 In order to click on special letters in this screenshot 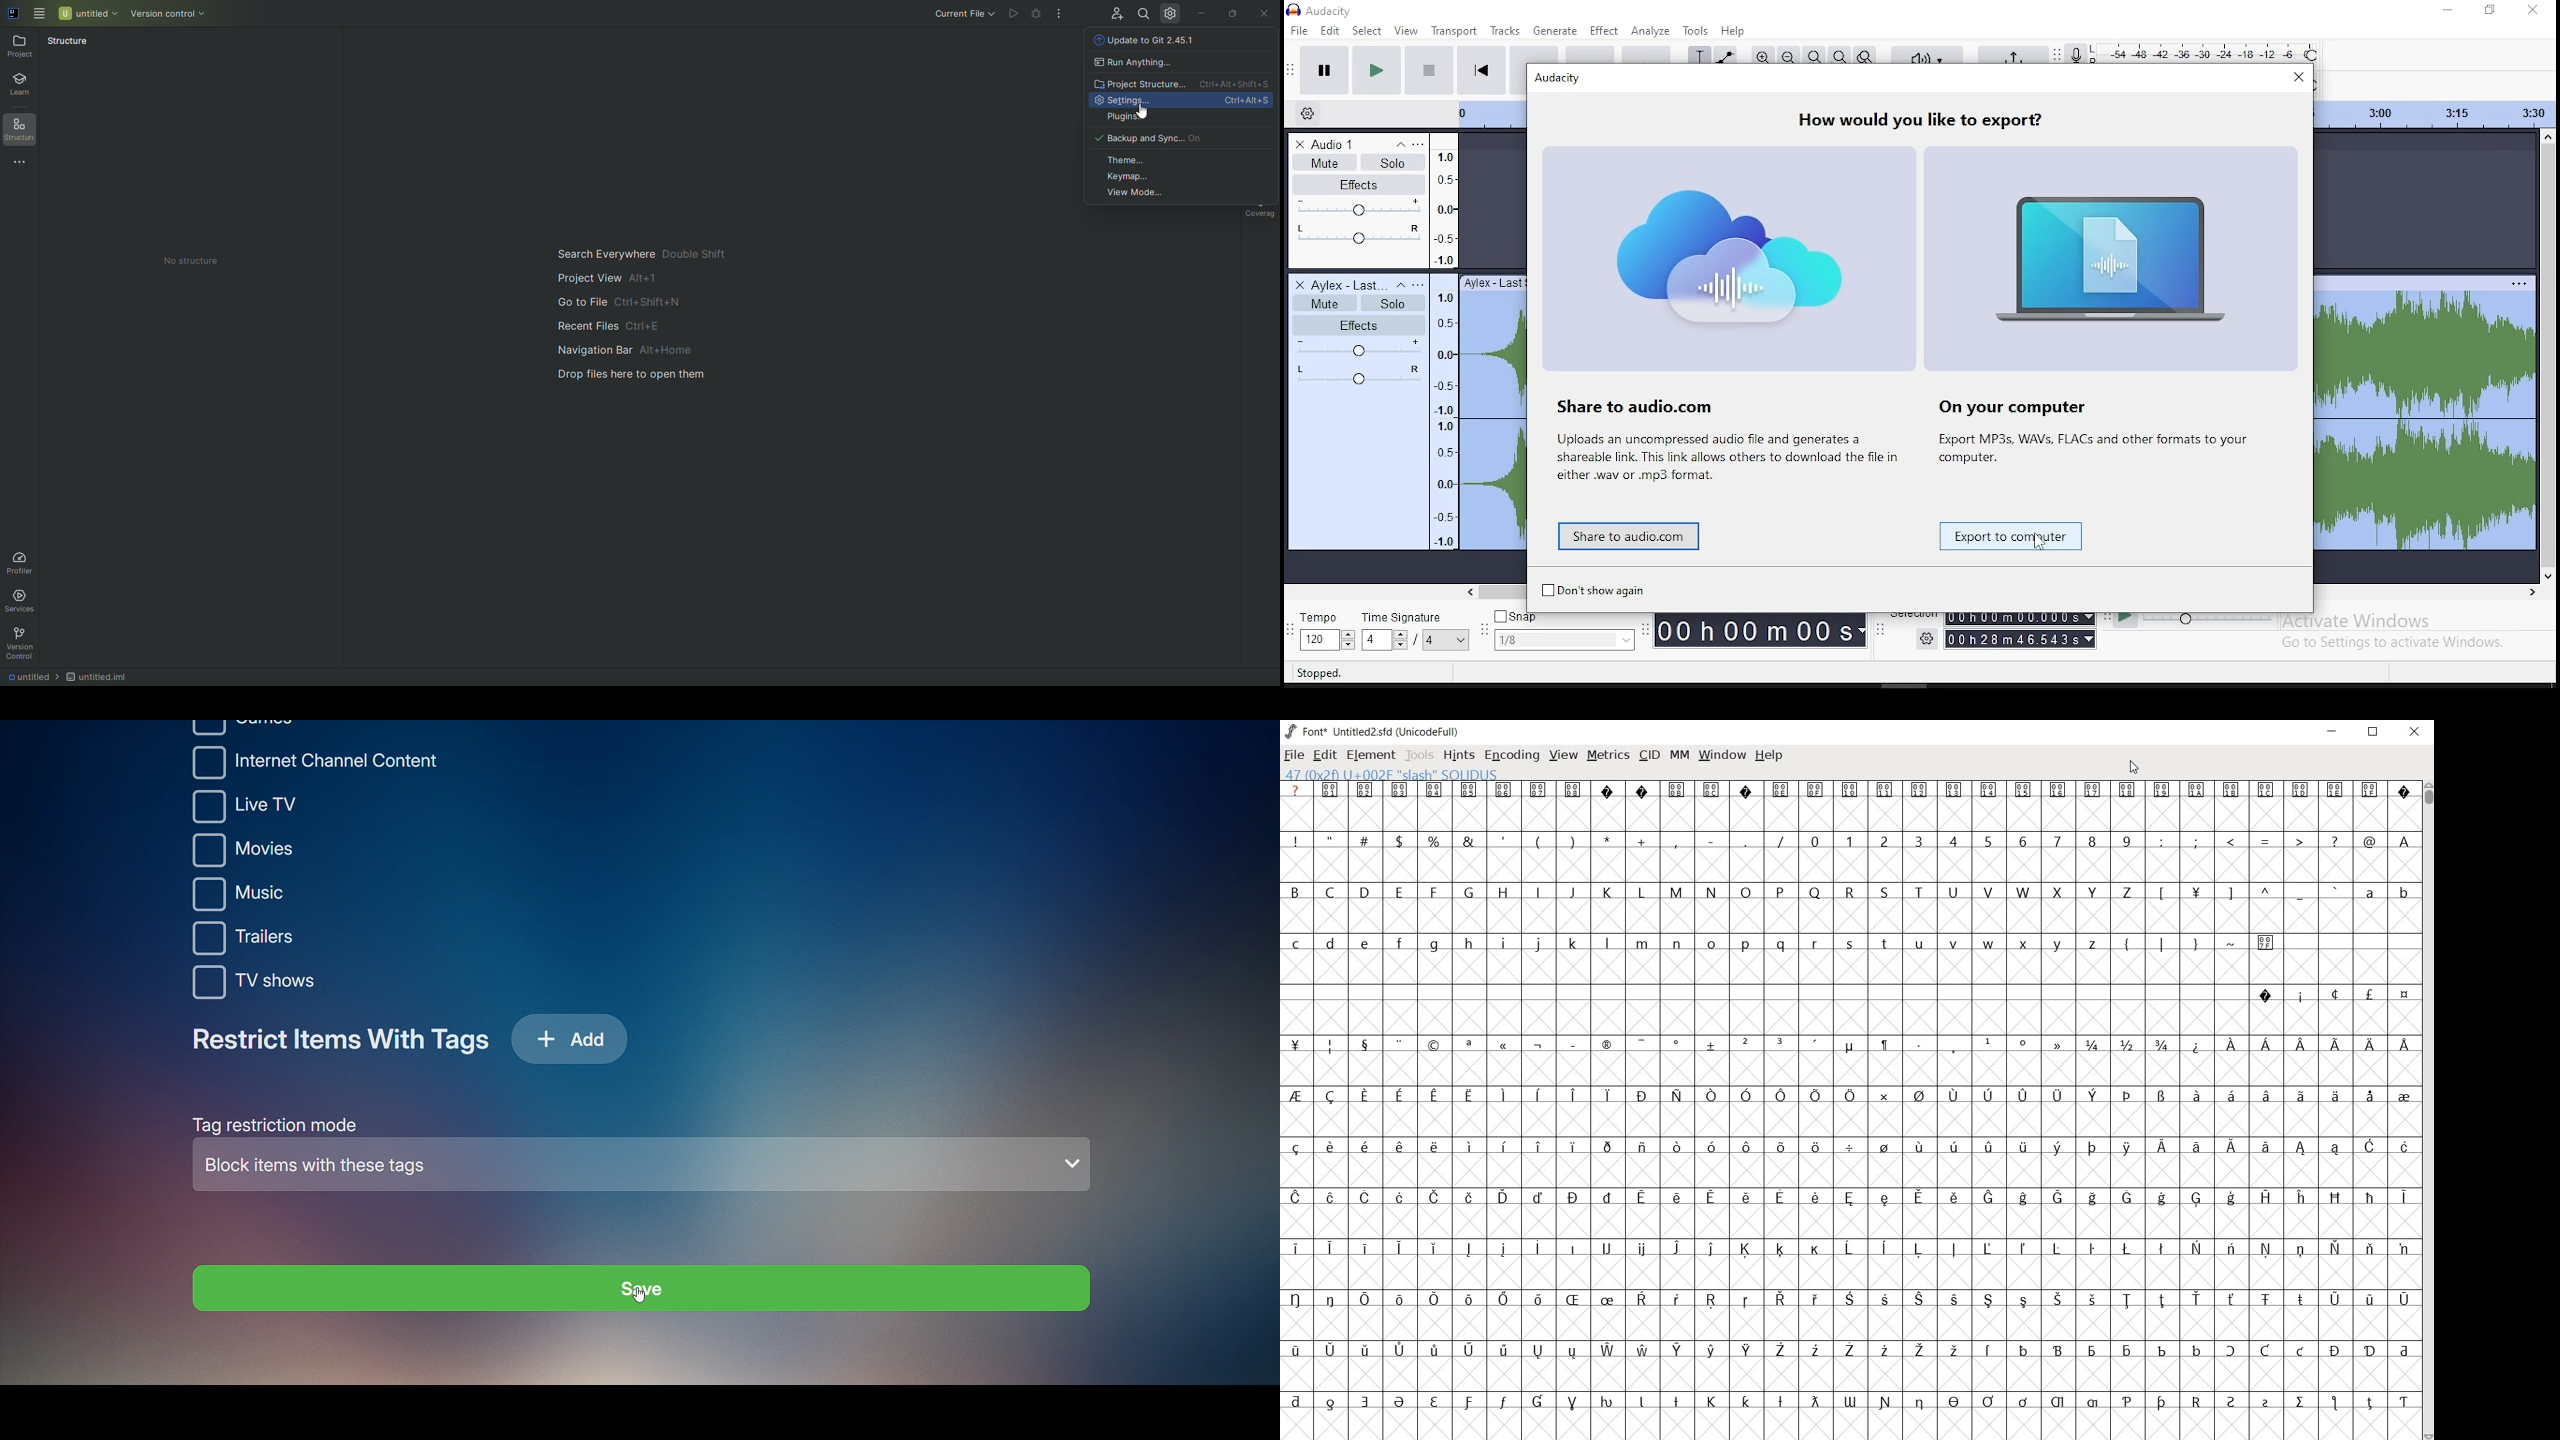, I will do `click(1851, 1096)`.